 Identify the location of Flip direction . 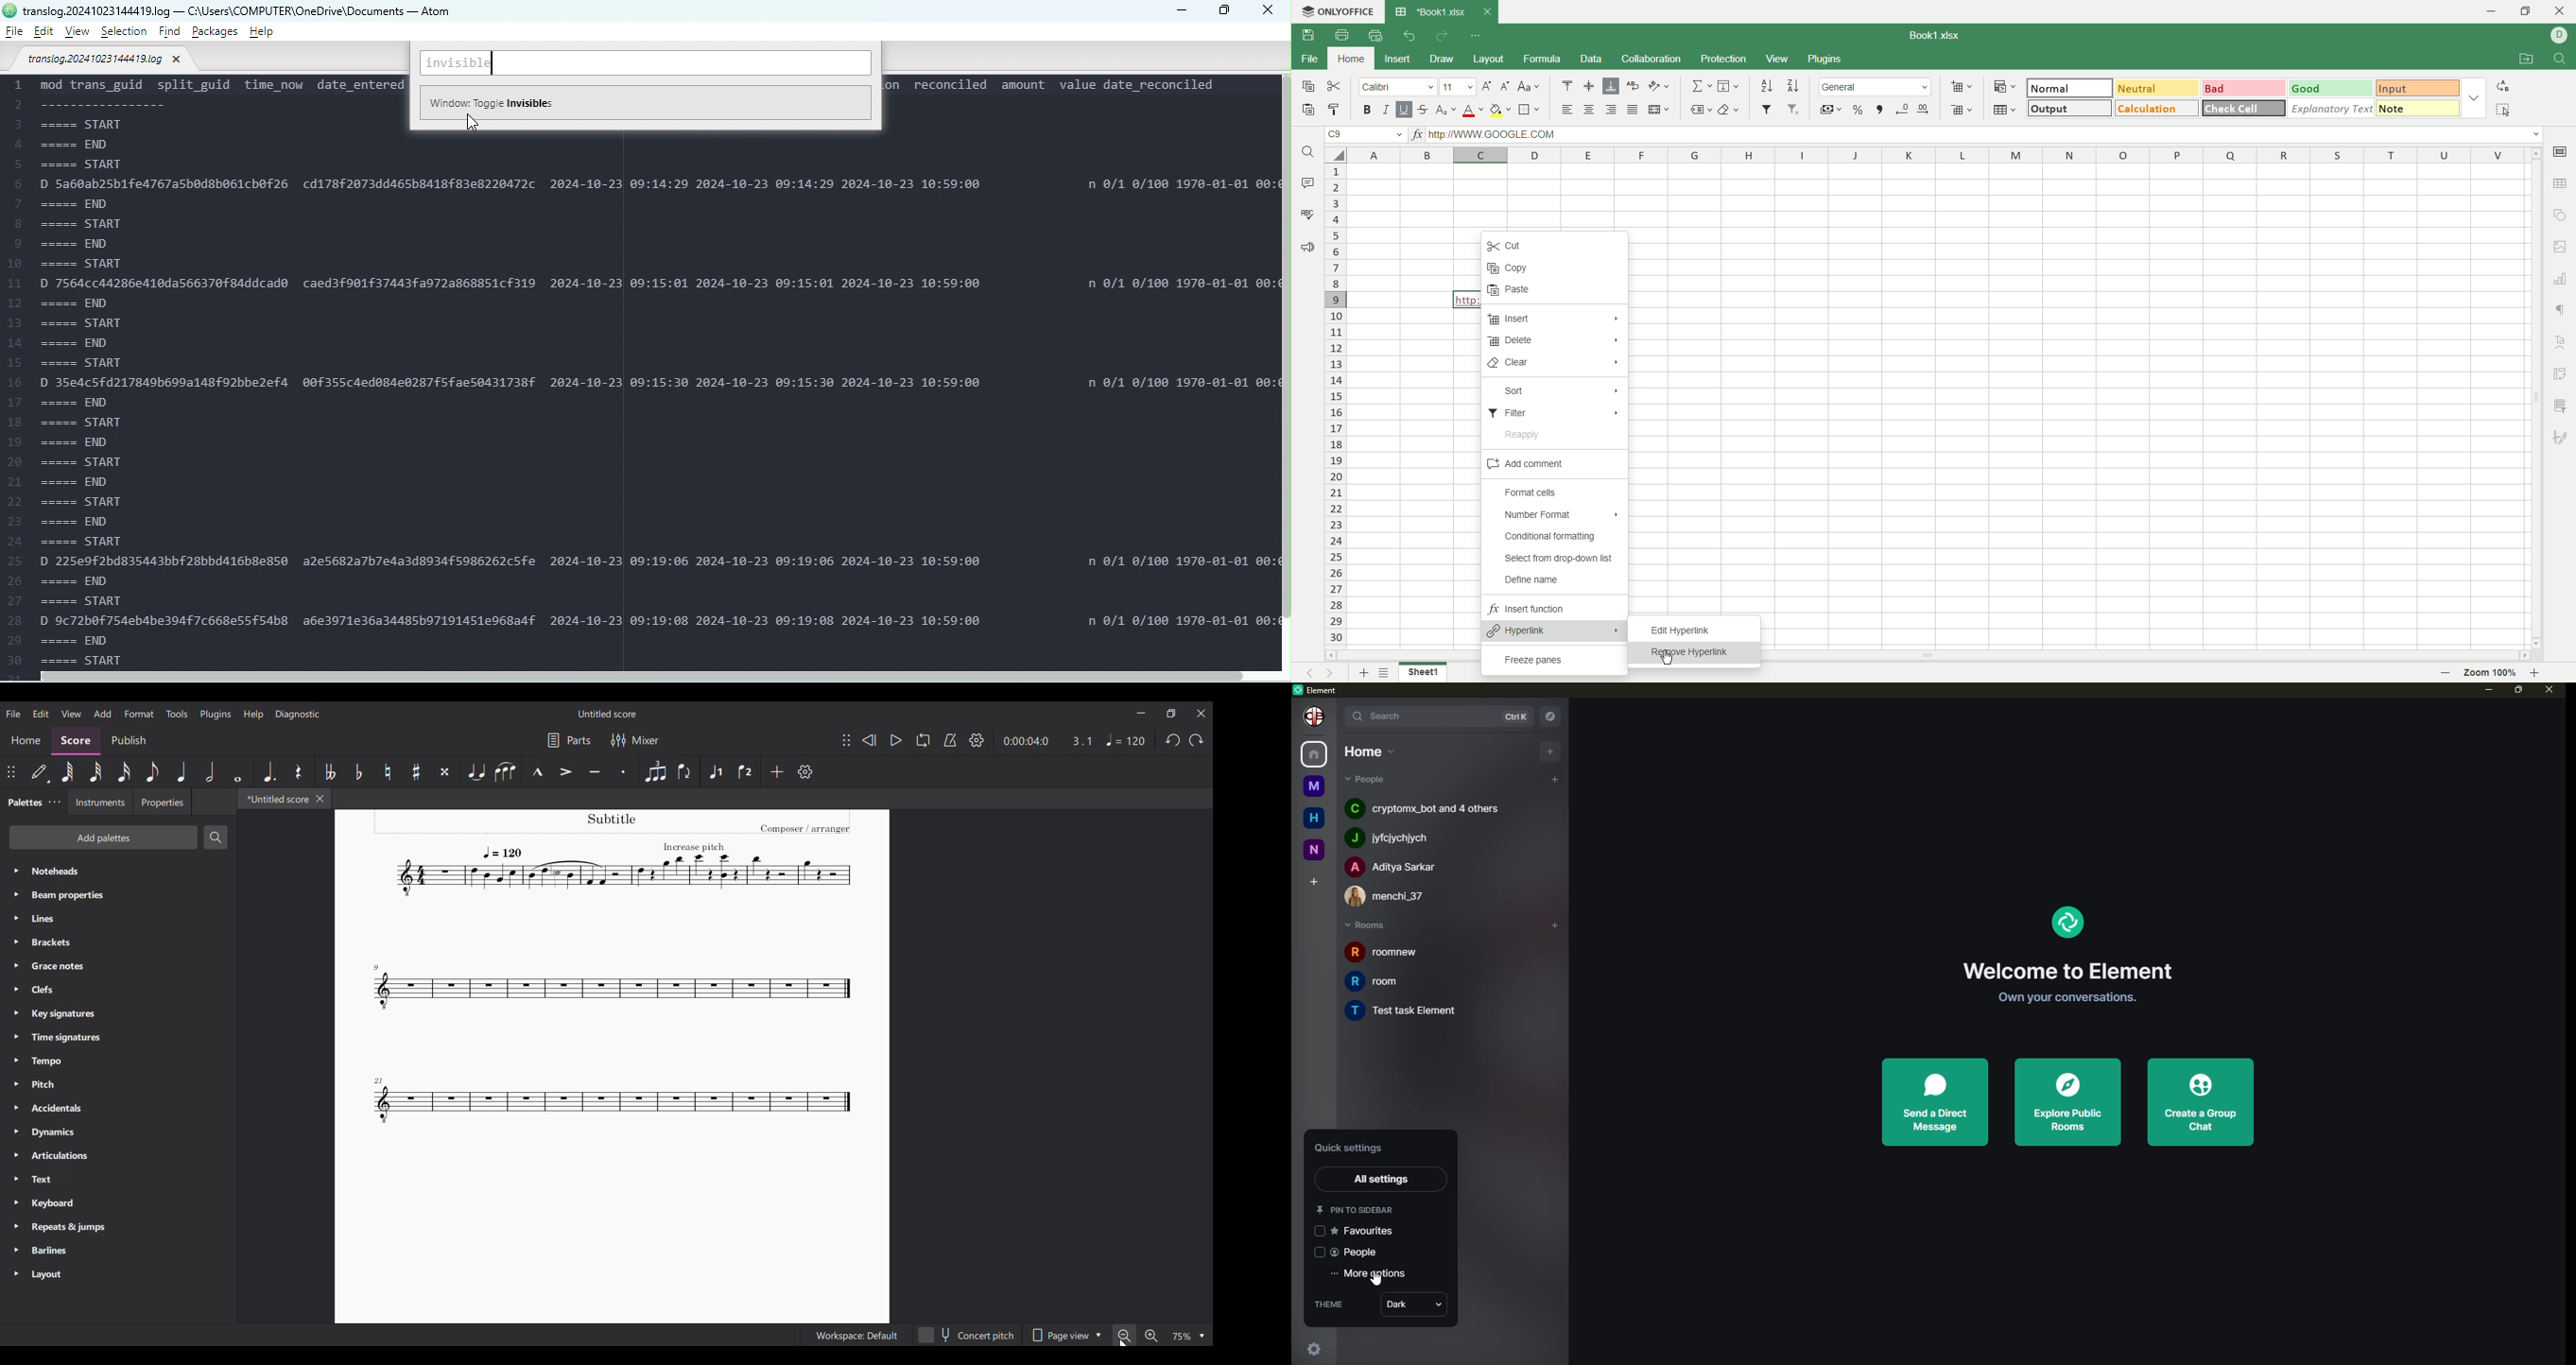
(685, 772).